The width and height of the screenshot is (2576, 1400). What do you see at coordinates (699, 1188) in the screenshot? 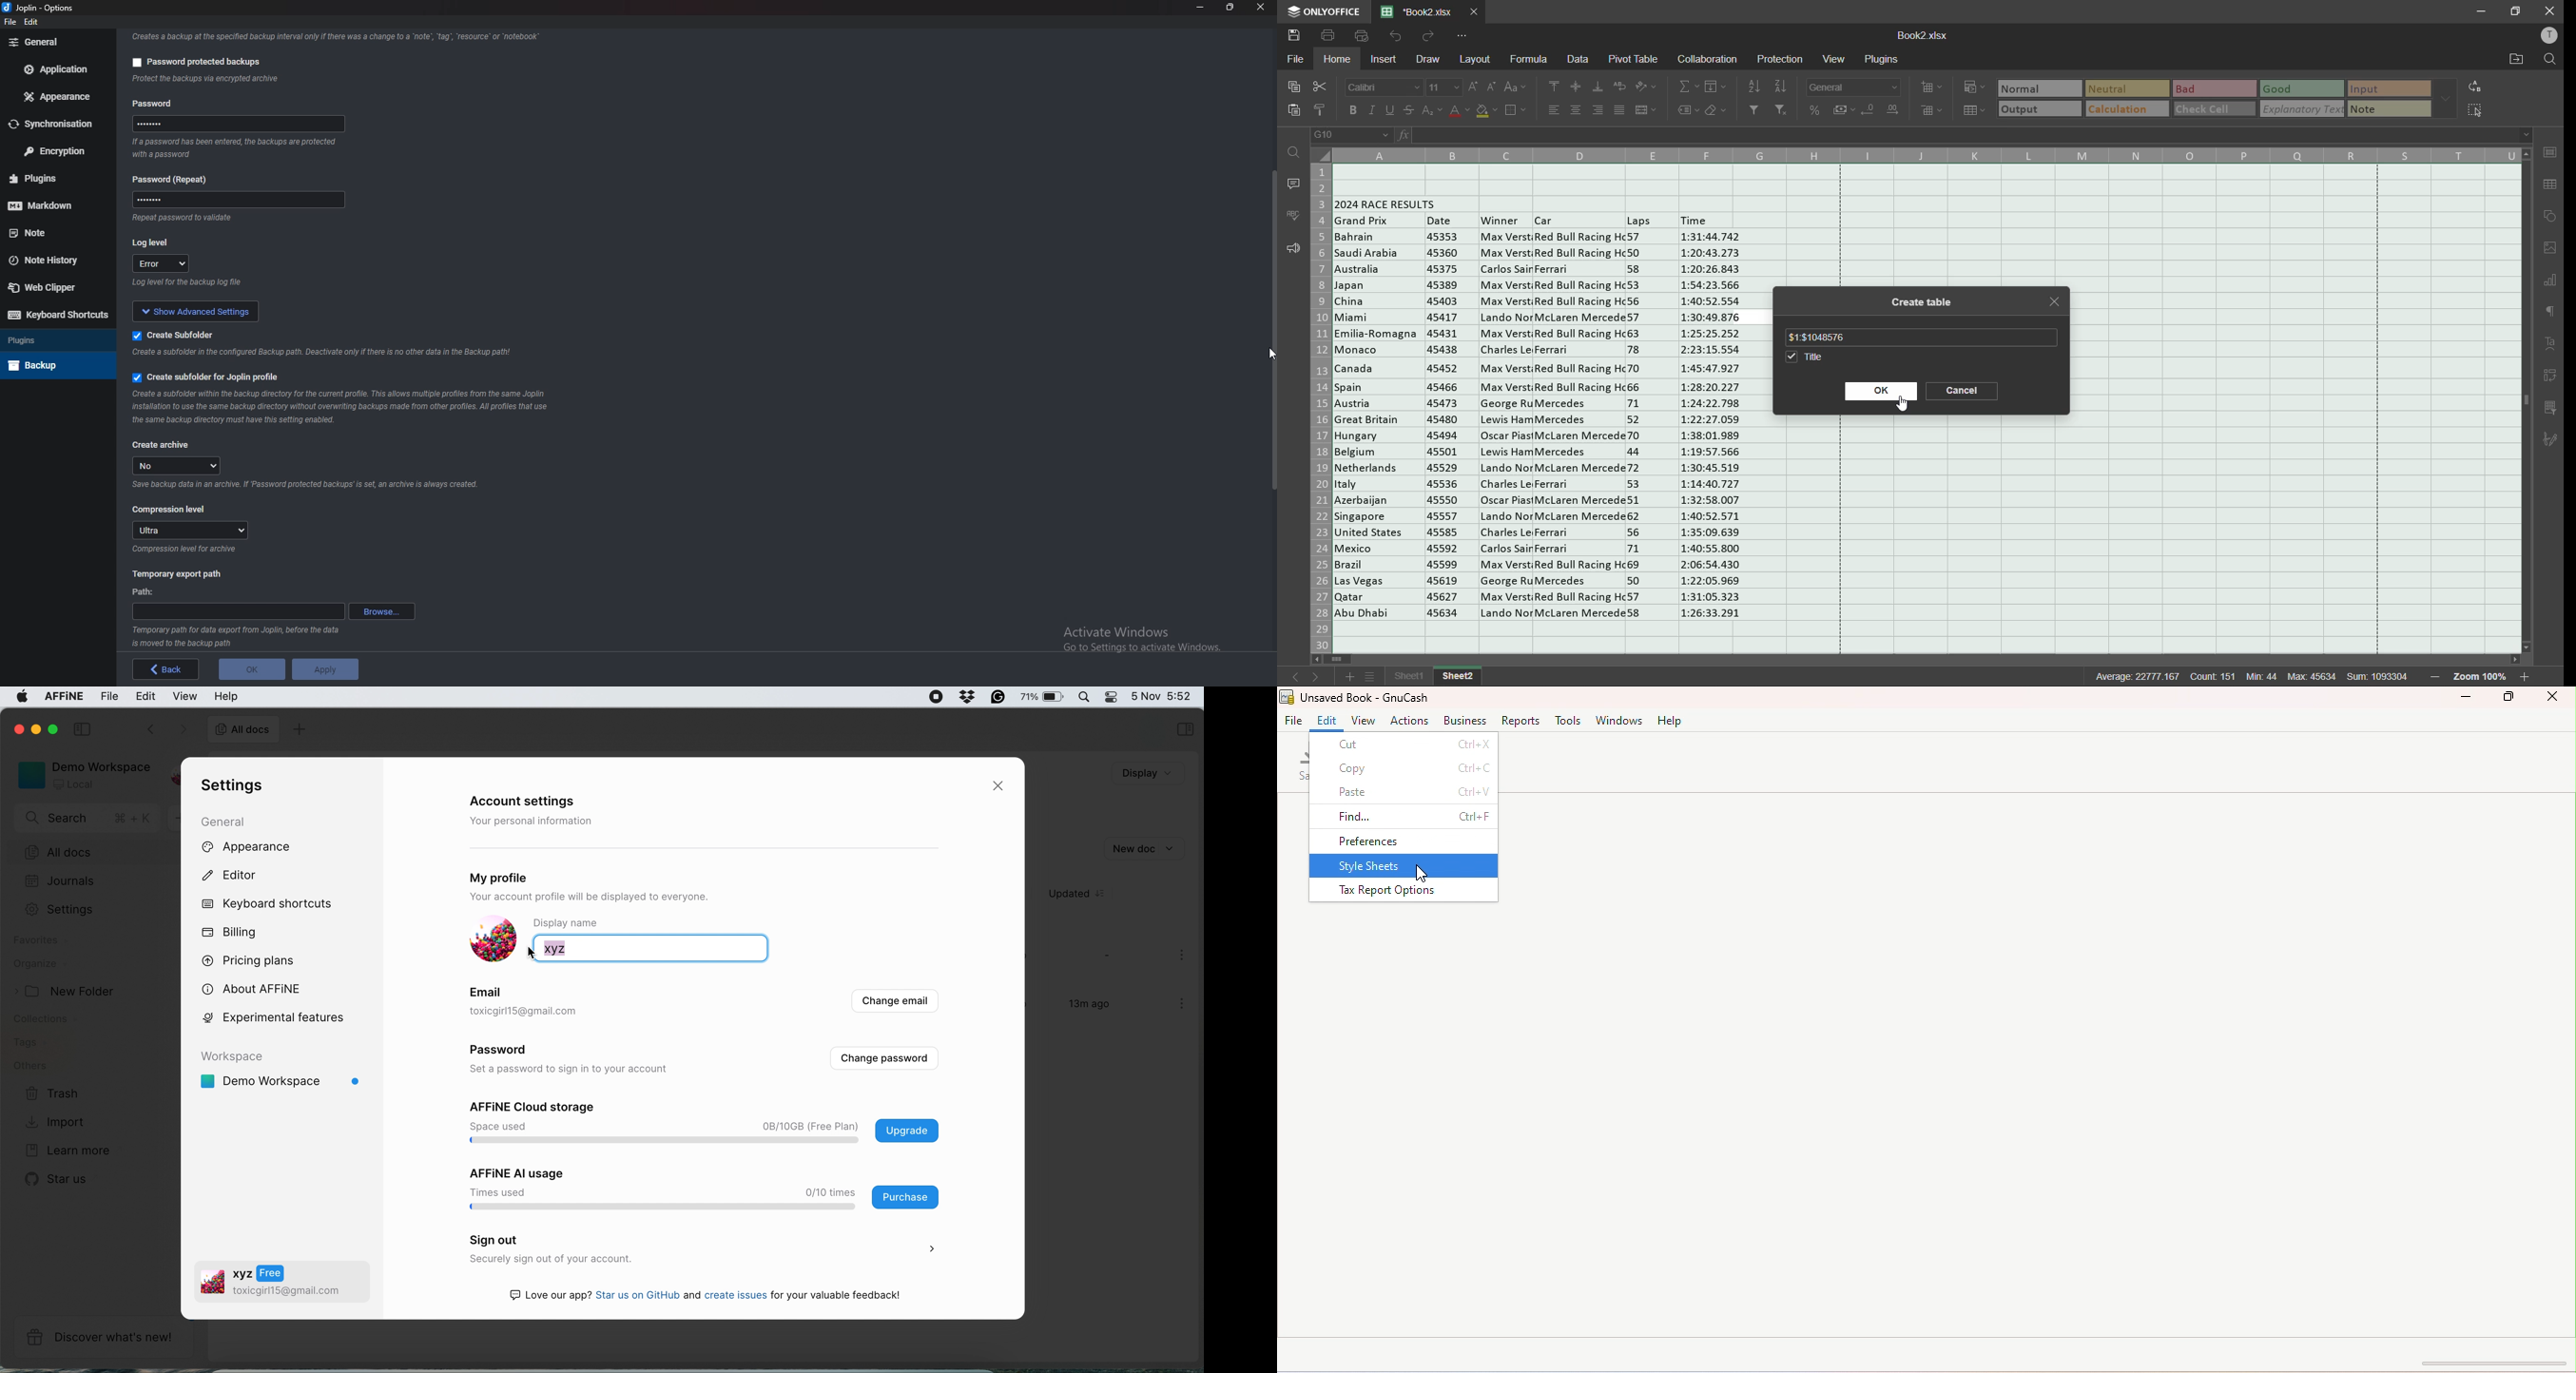
I see `affine ai usage` at bounding box center [699, 1188].